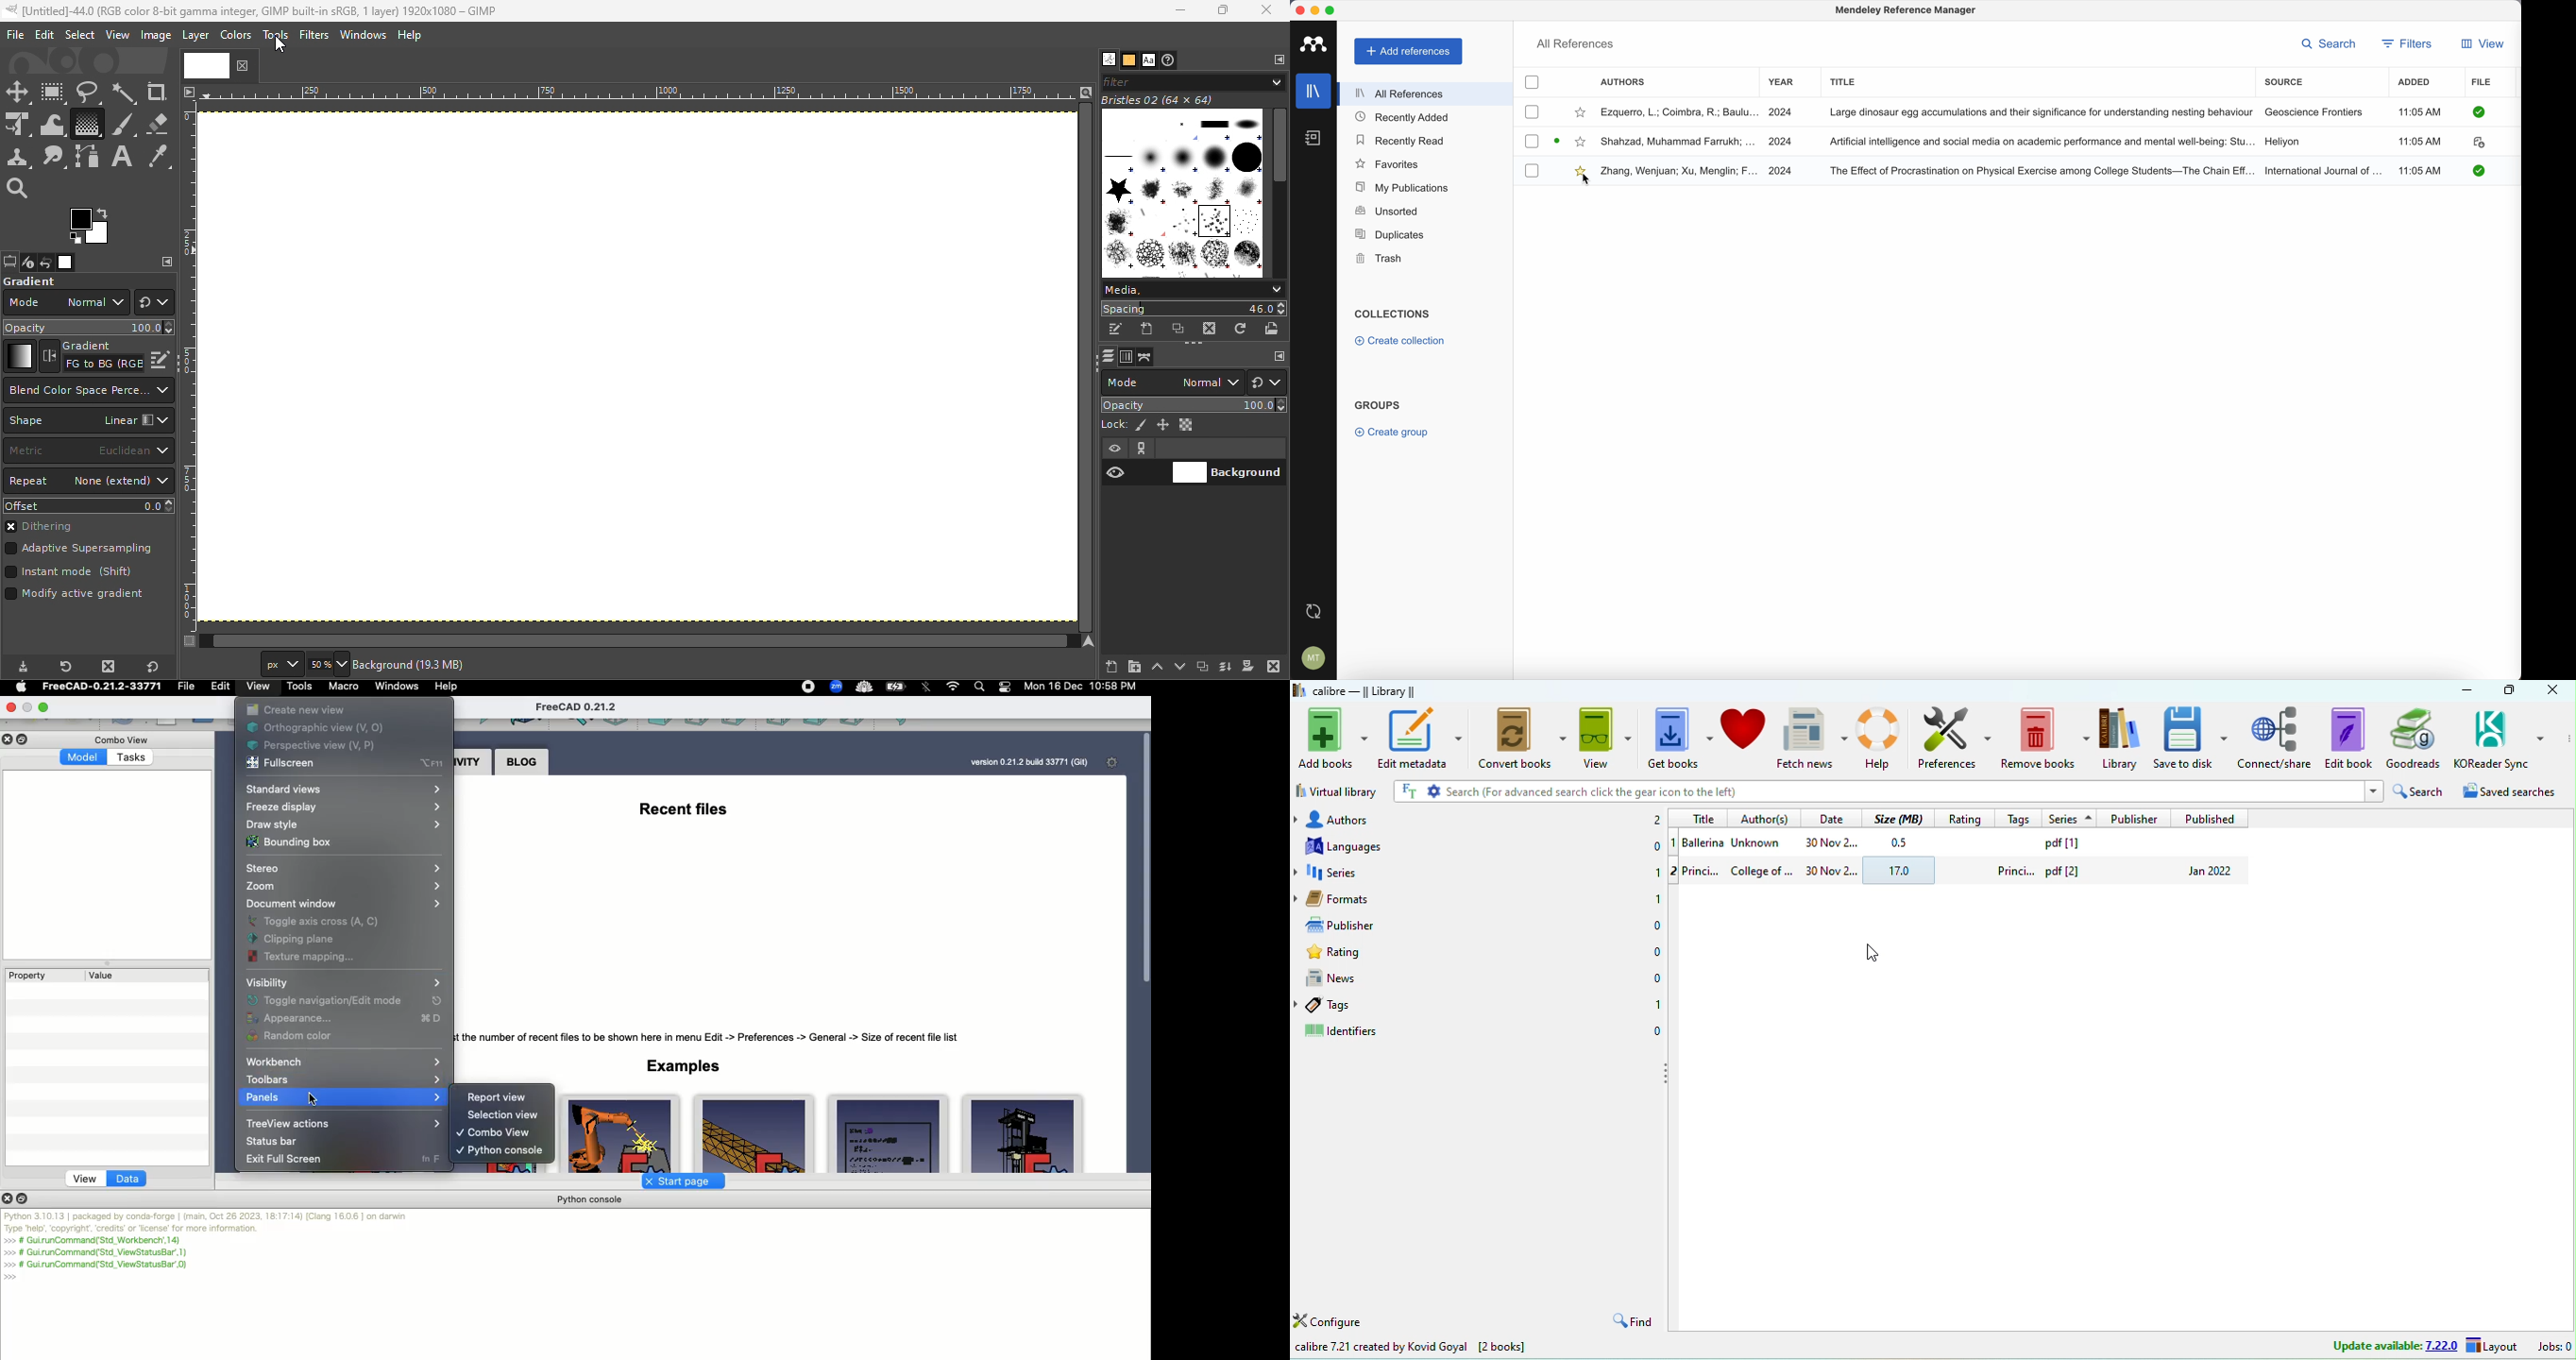  Describe the element at coordinates (15, 35) in the screenshot. I see `File` at that location.